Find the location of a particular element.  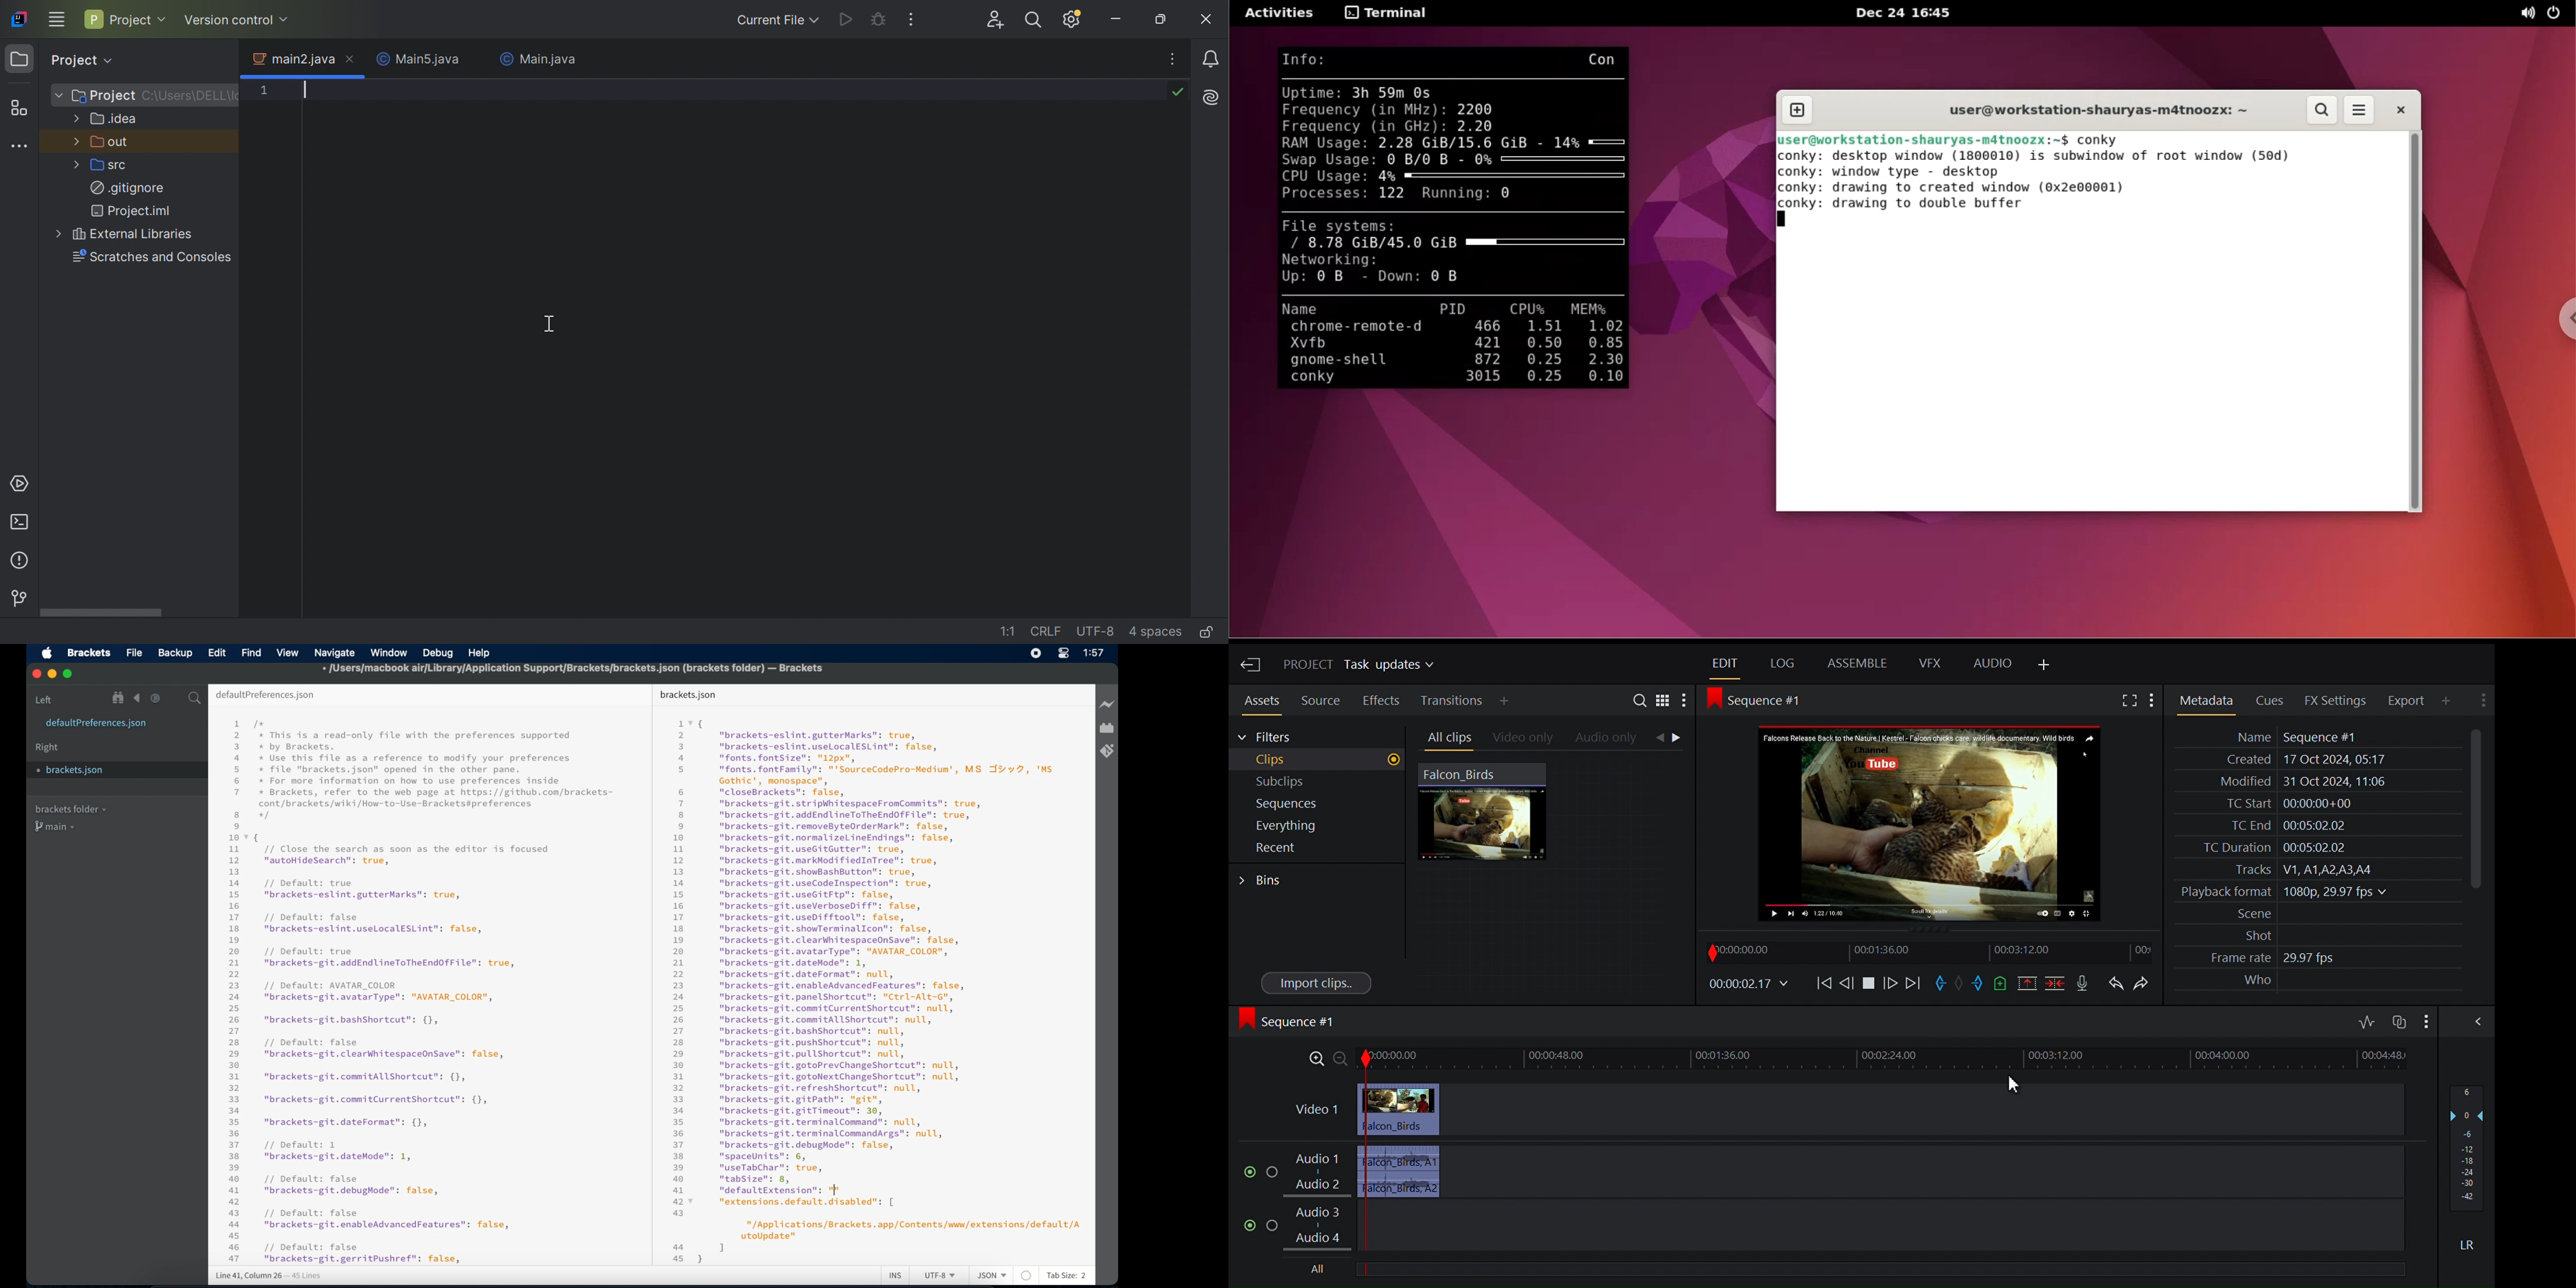

Remove all marked sections is located at coordinates (2027, 983).